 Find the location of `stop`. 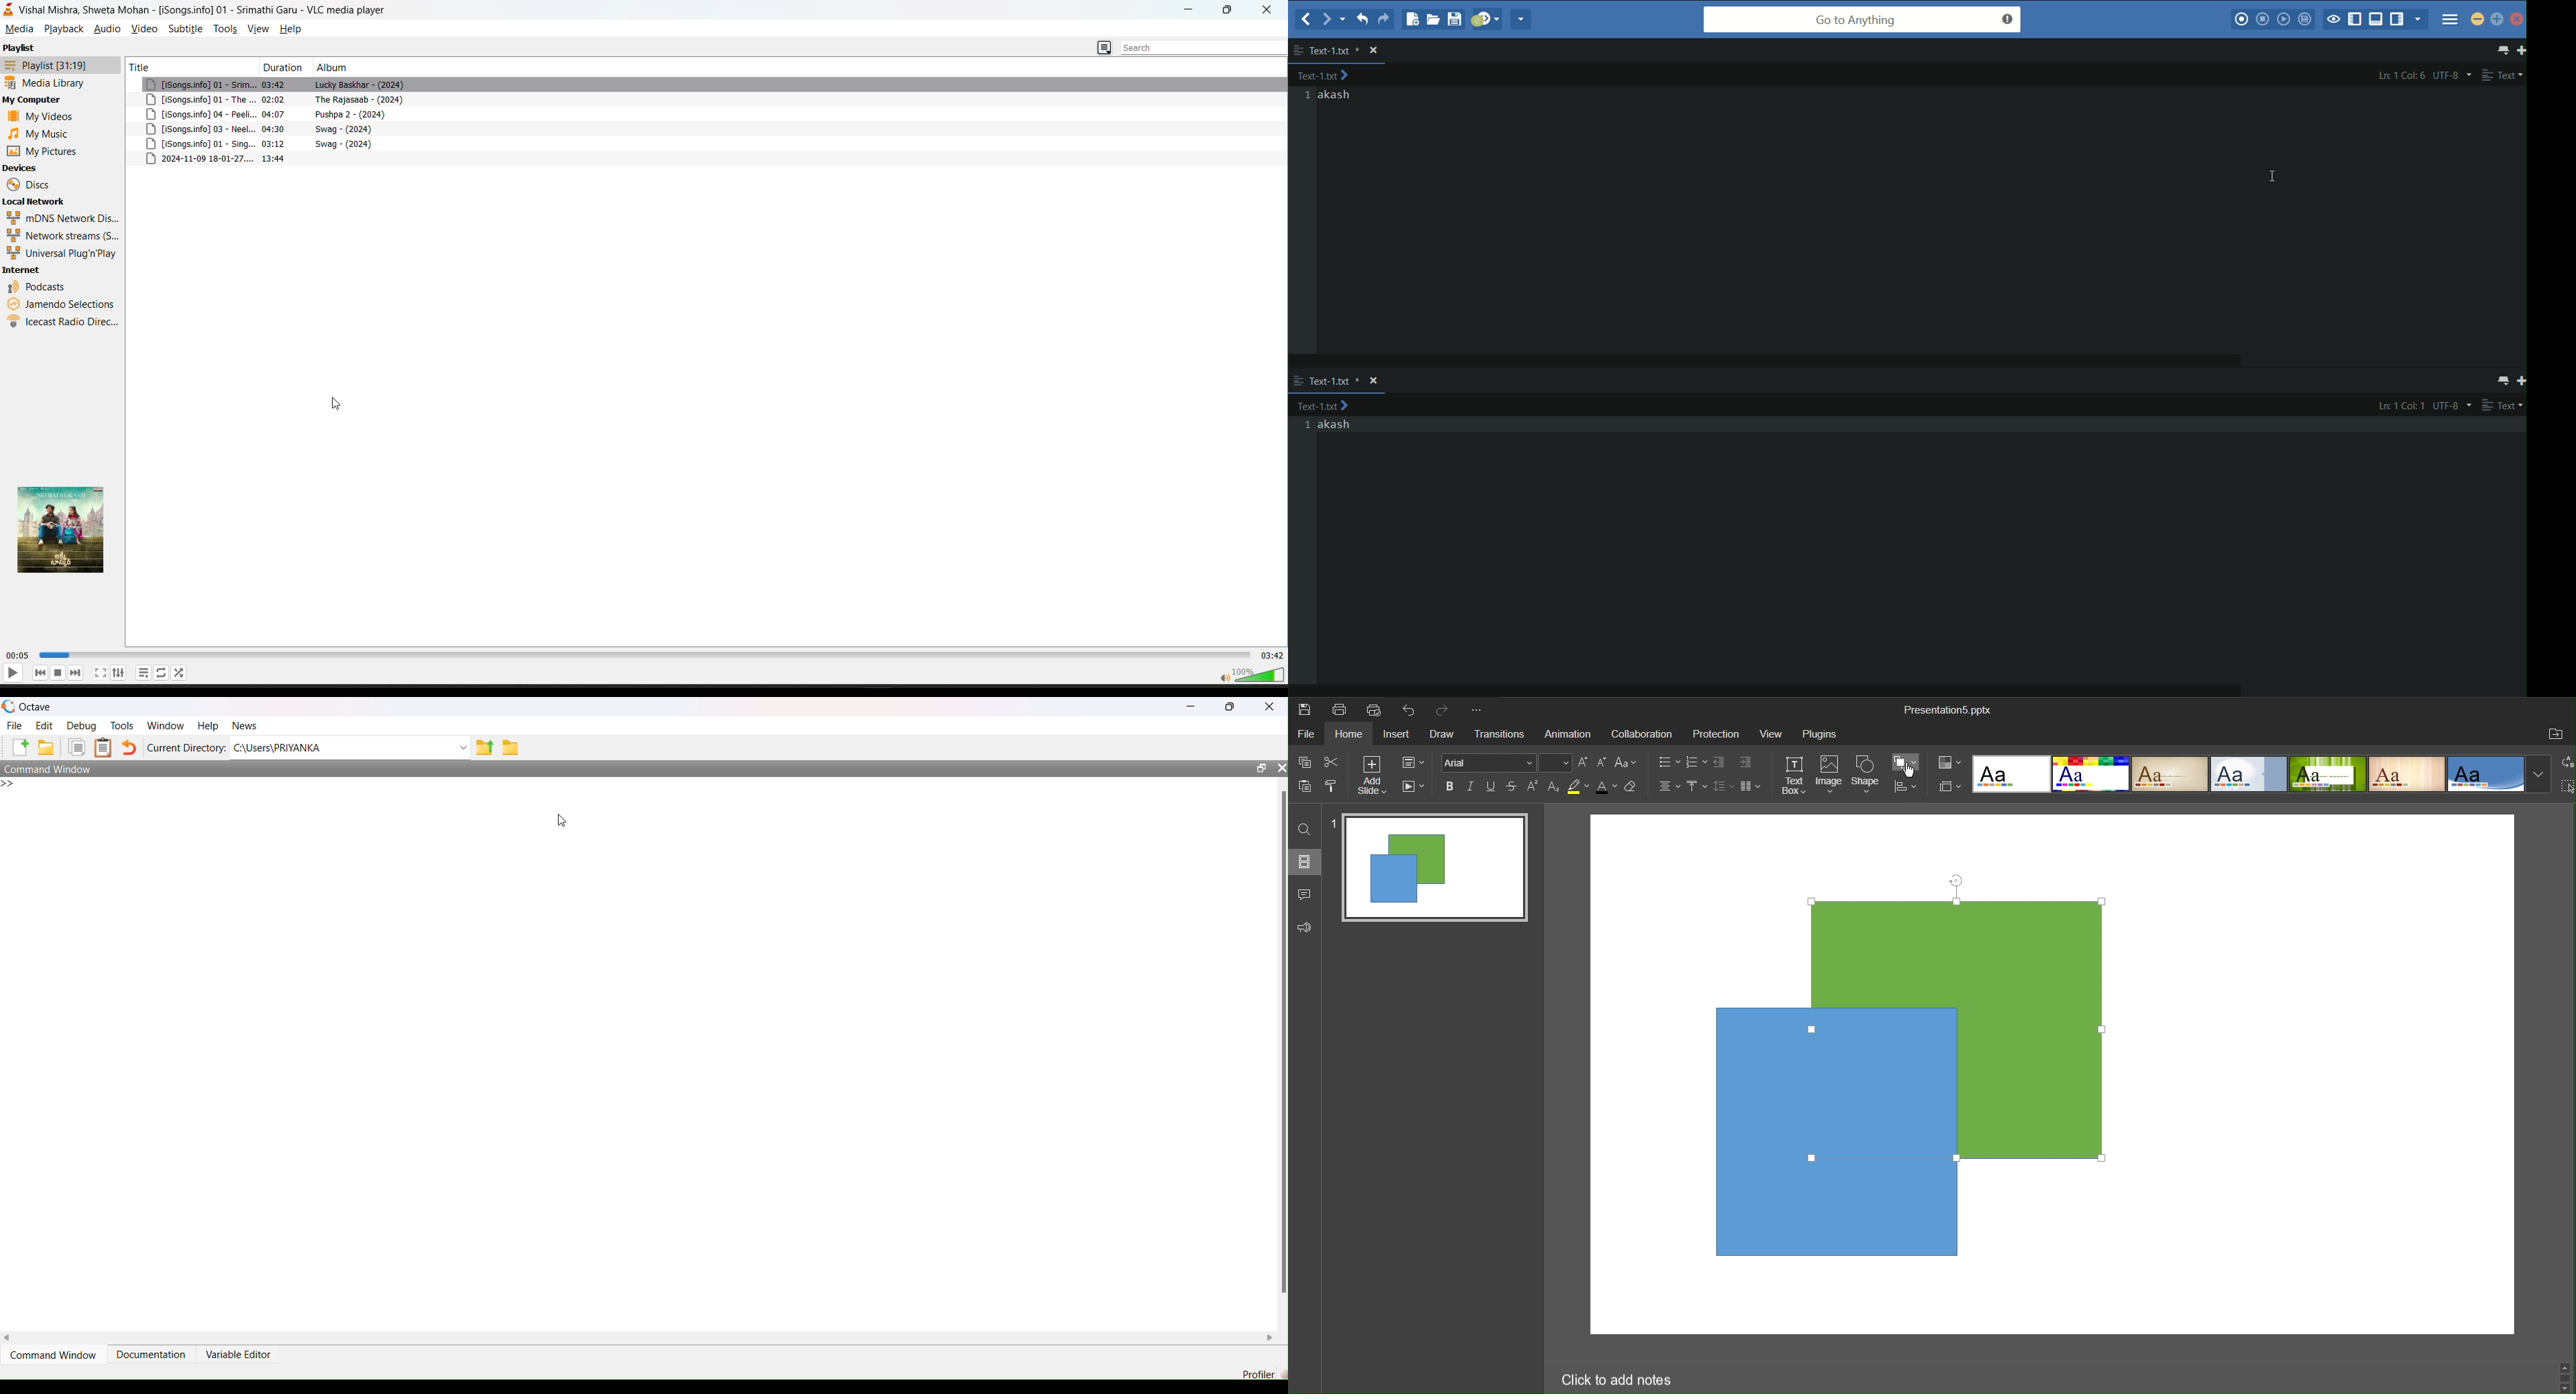

stop is located at coordinates (58, 674).